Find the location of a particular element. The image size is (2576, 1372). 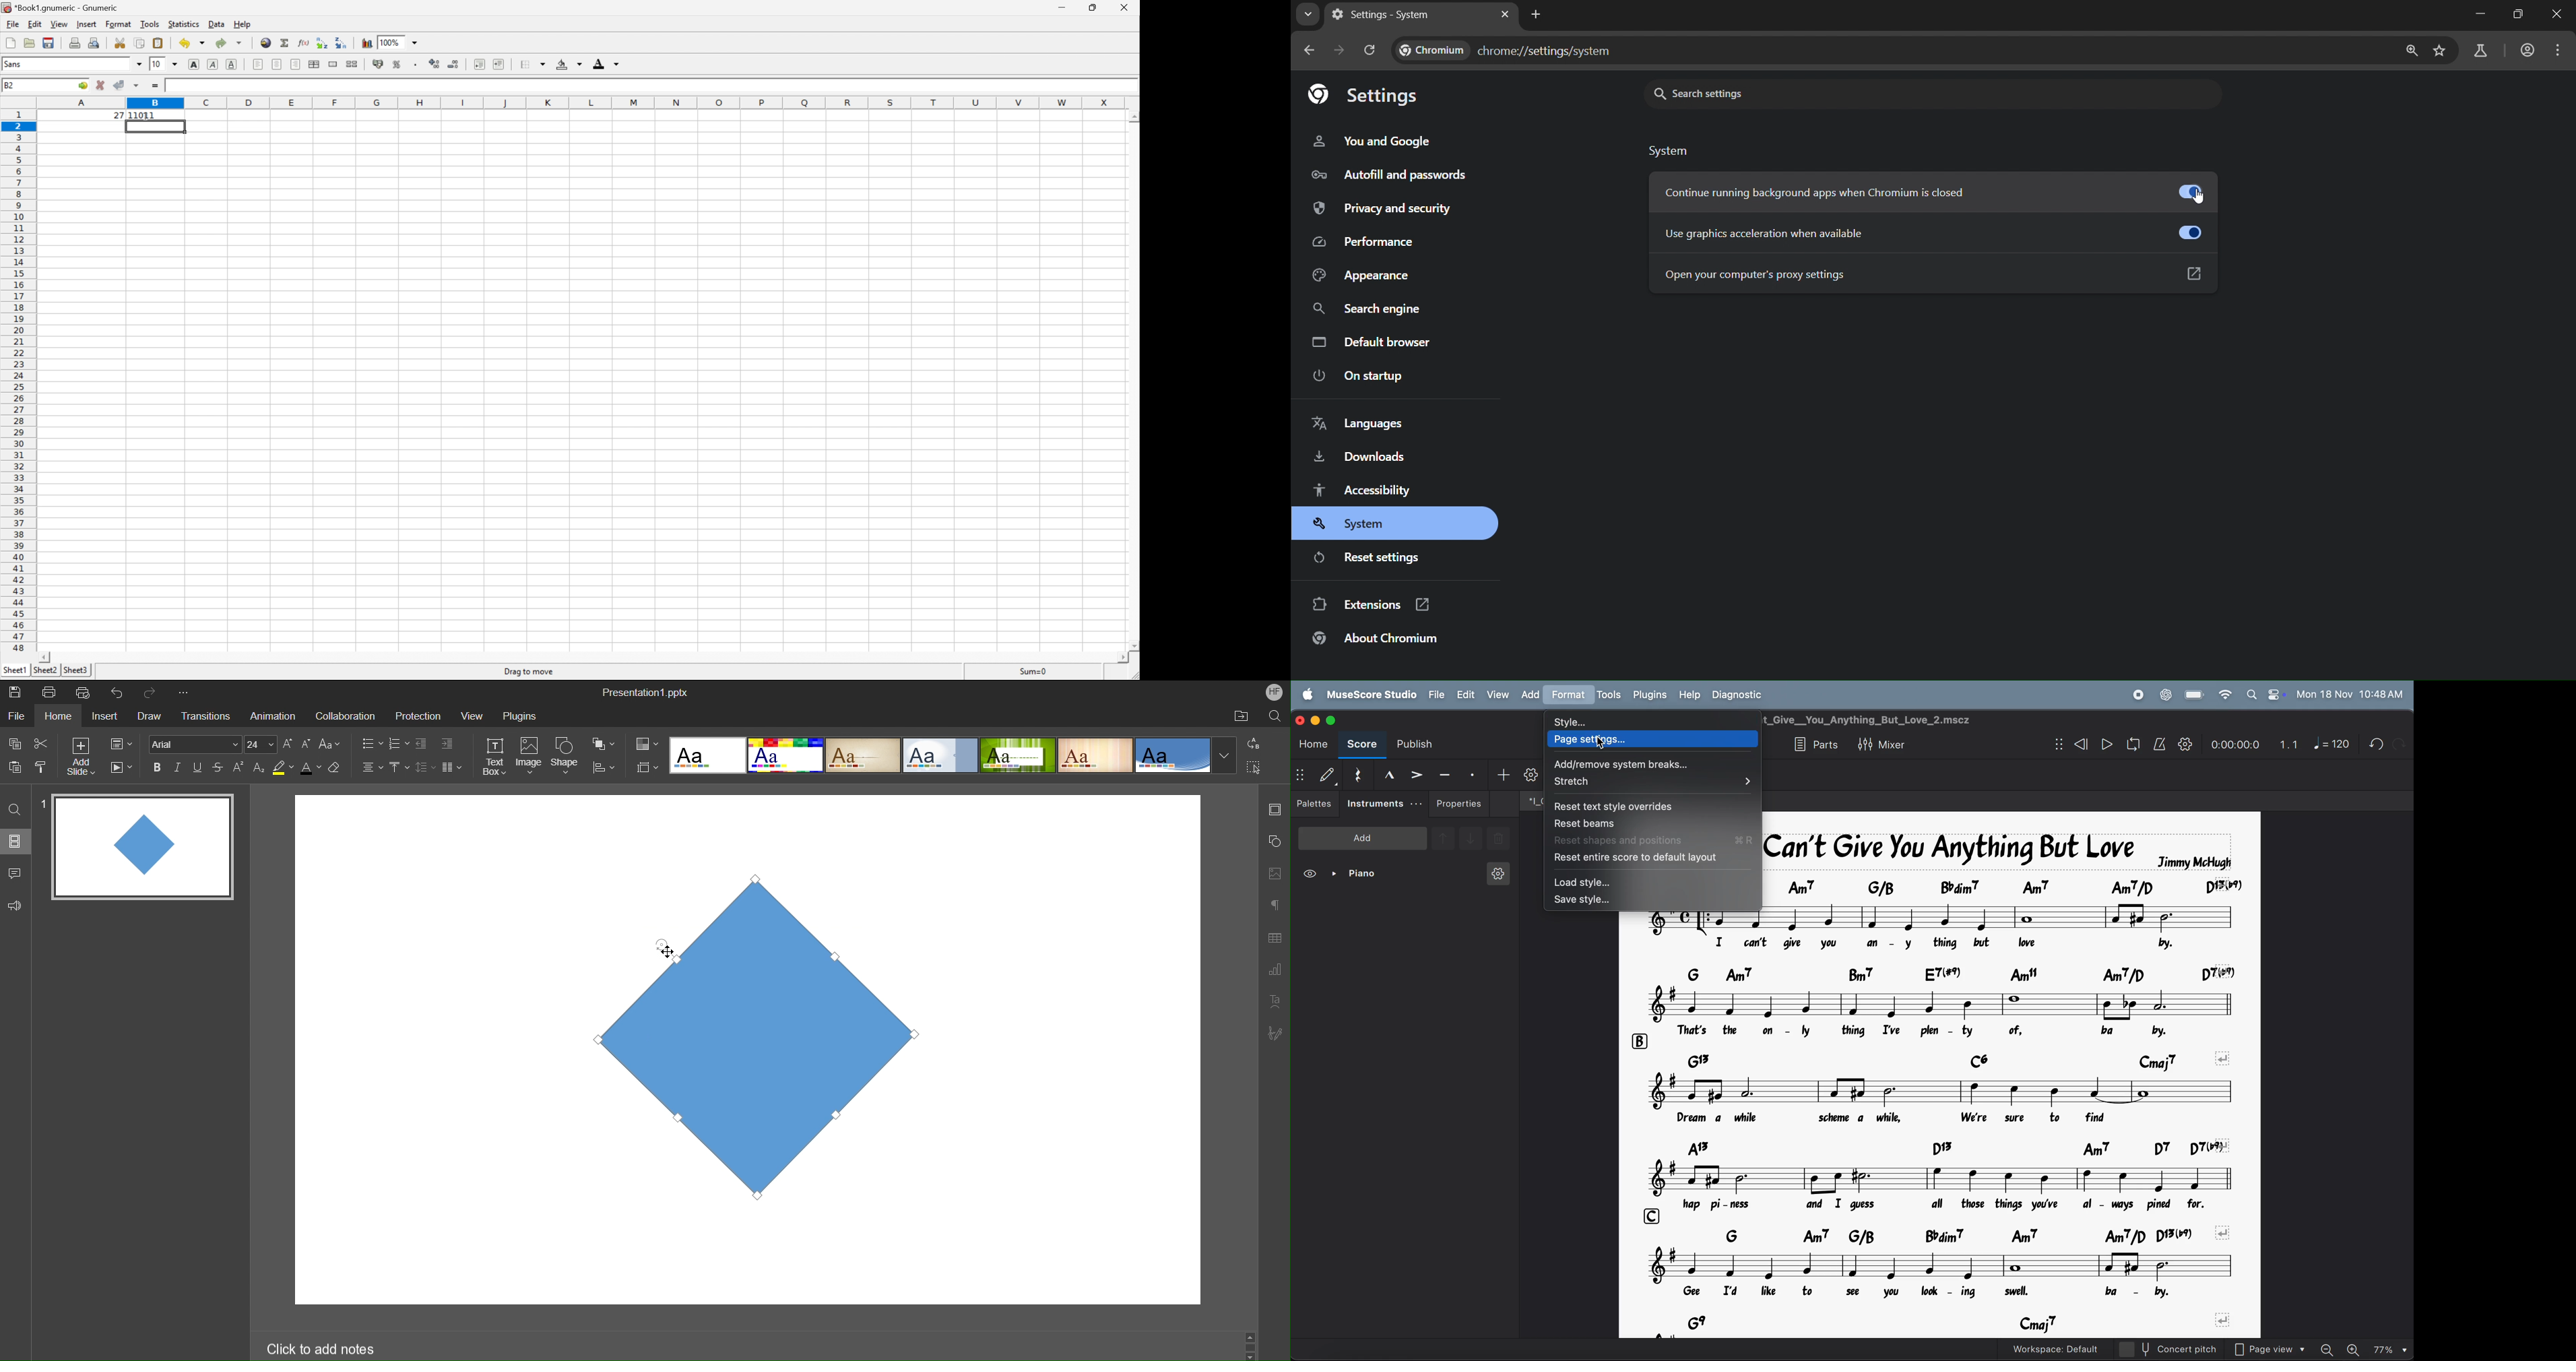

Statistics is located at coordinates (184, 24).